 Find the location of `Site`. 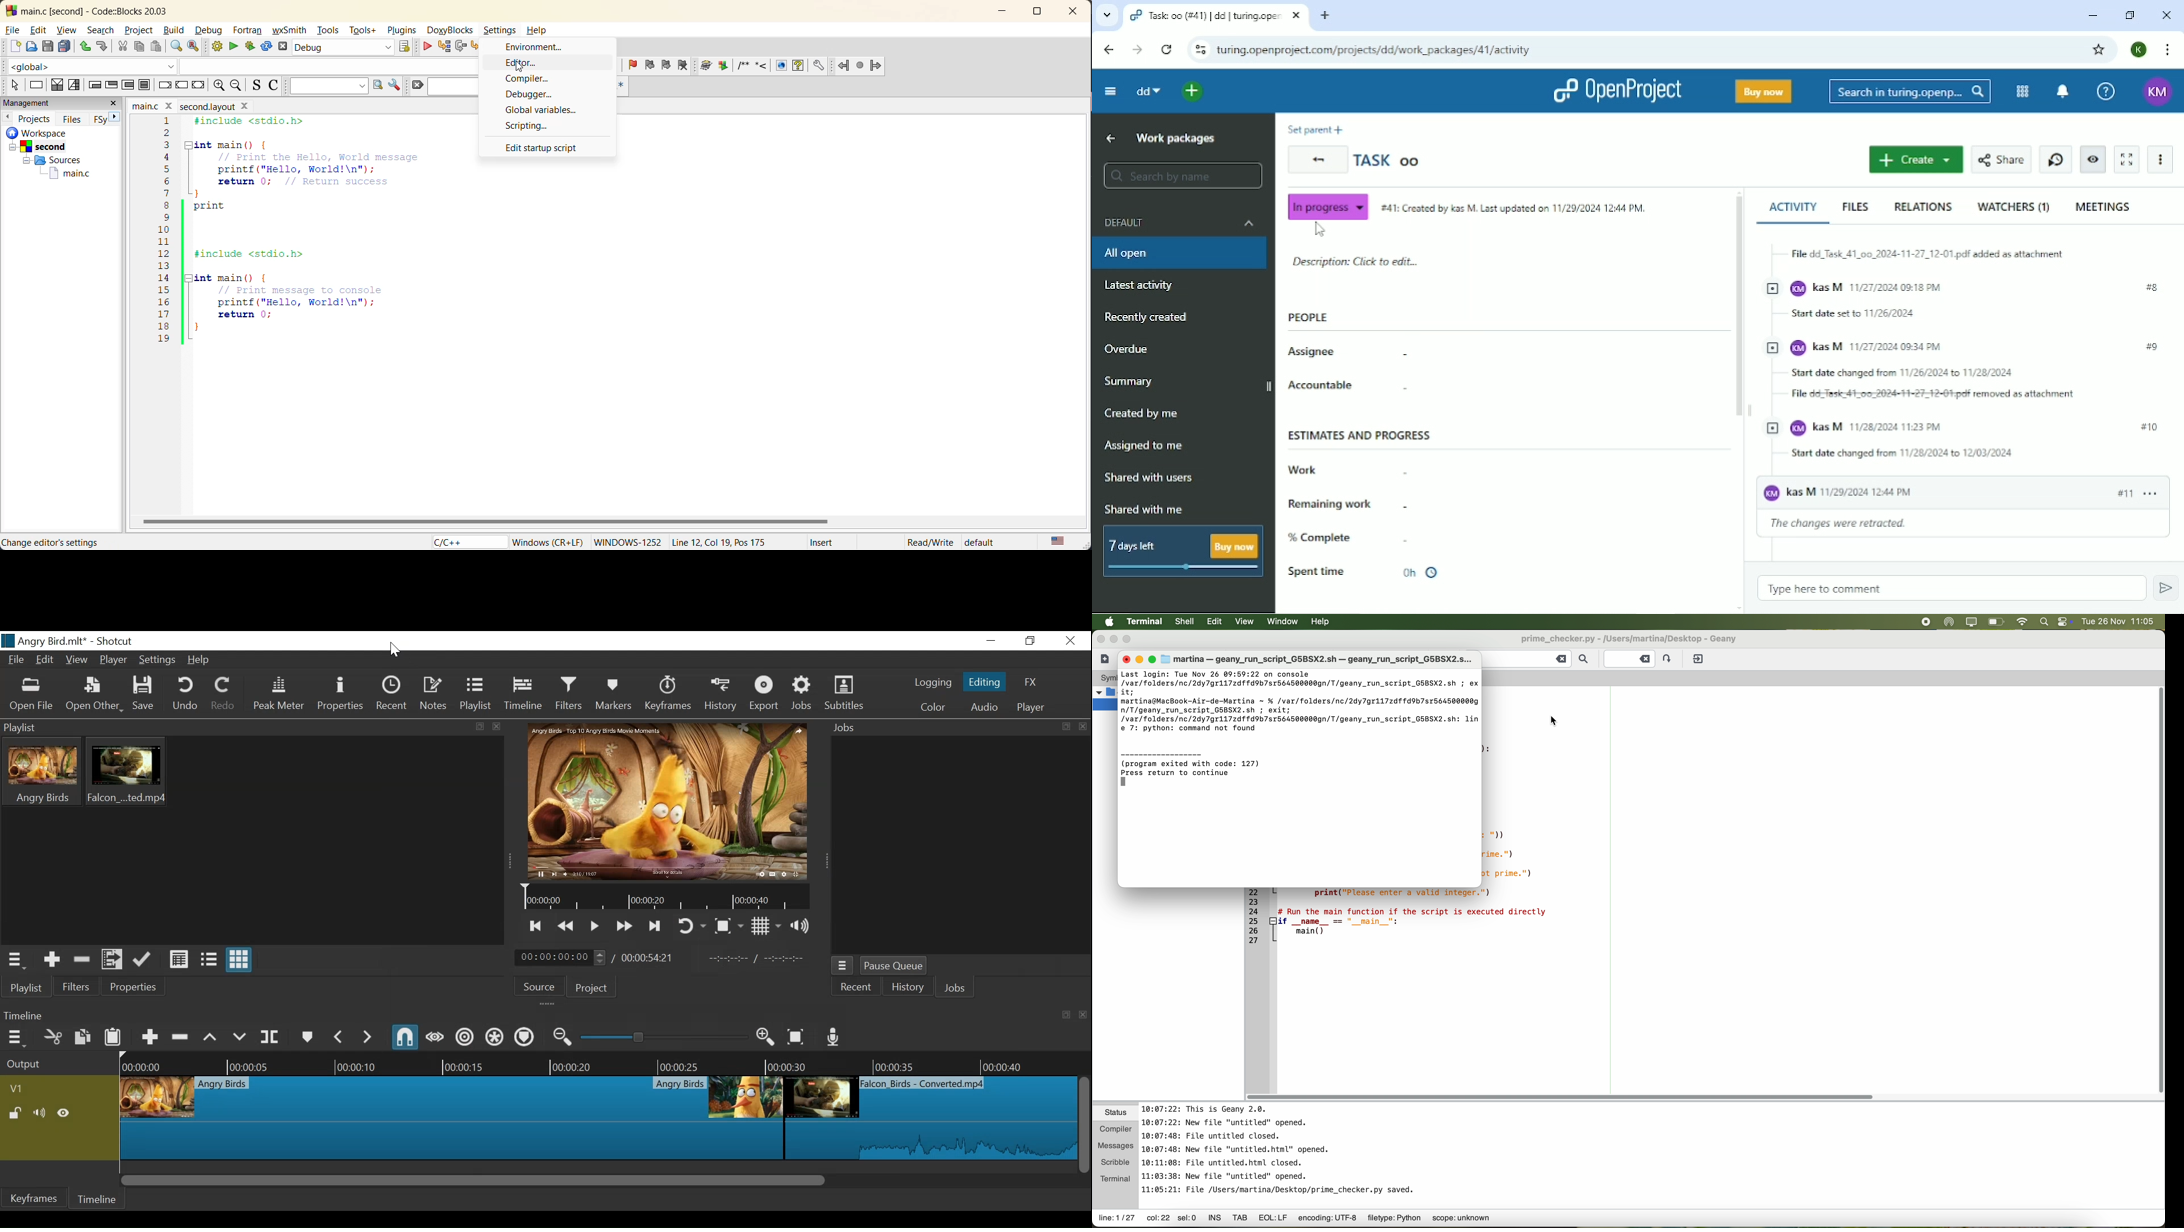

Site is located at coordinates (1377, 49).